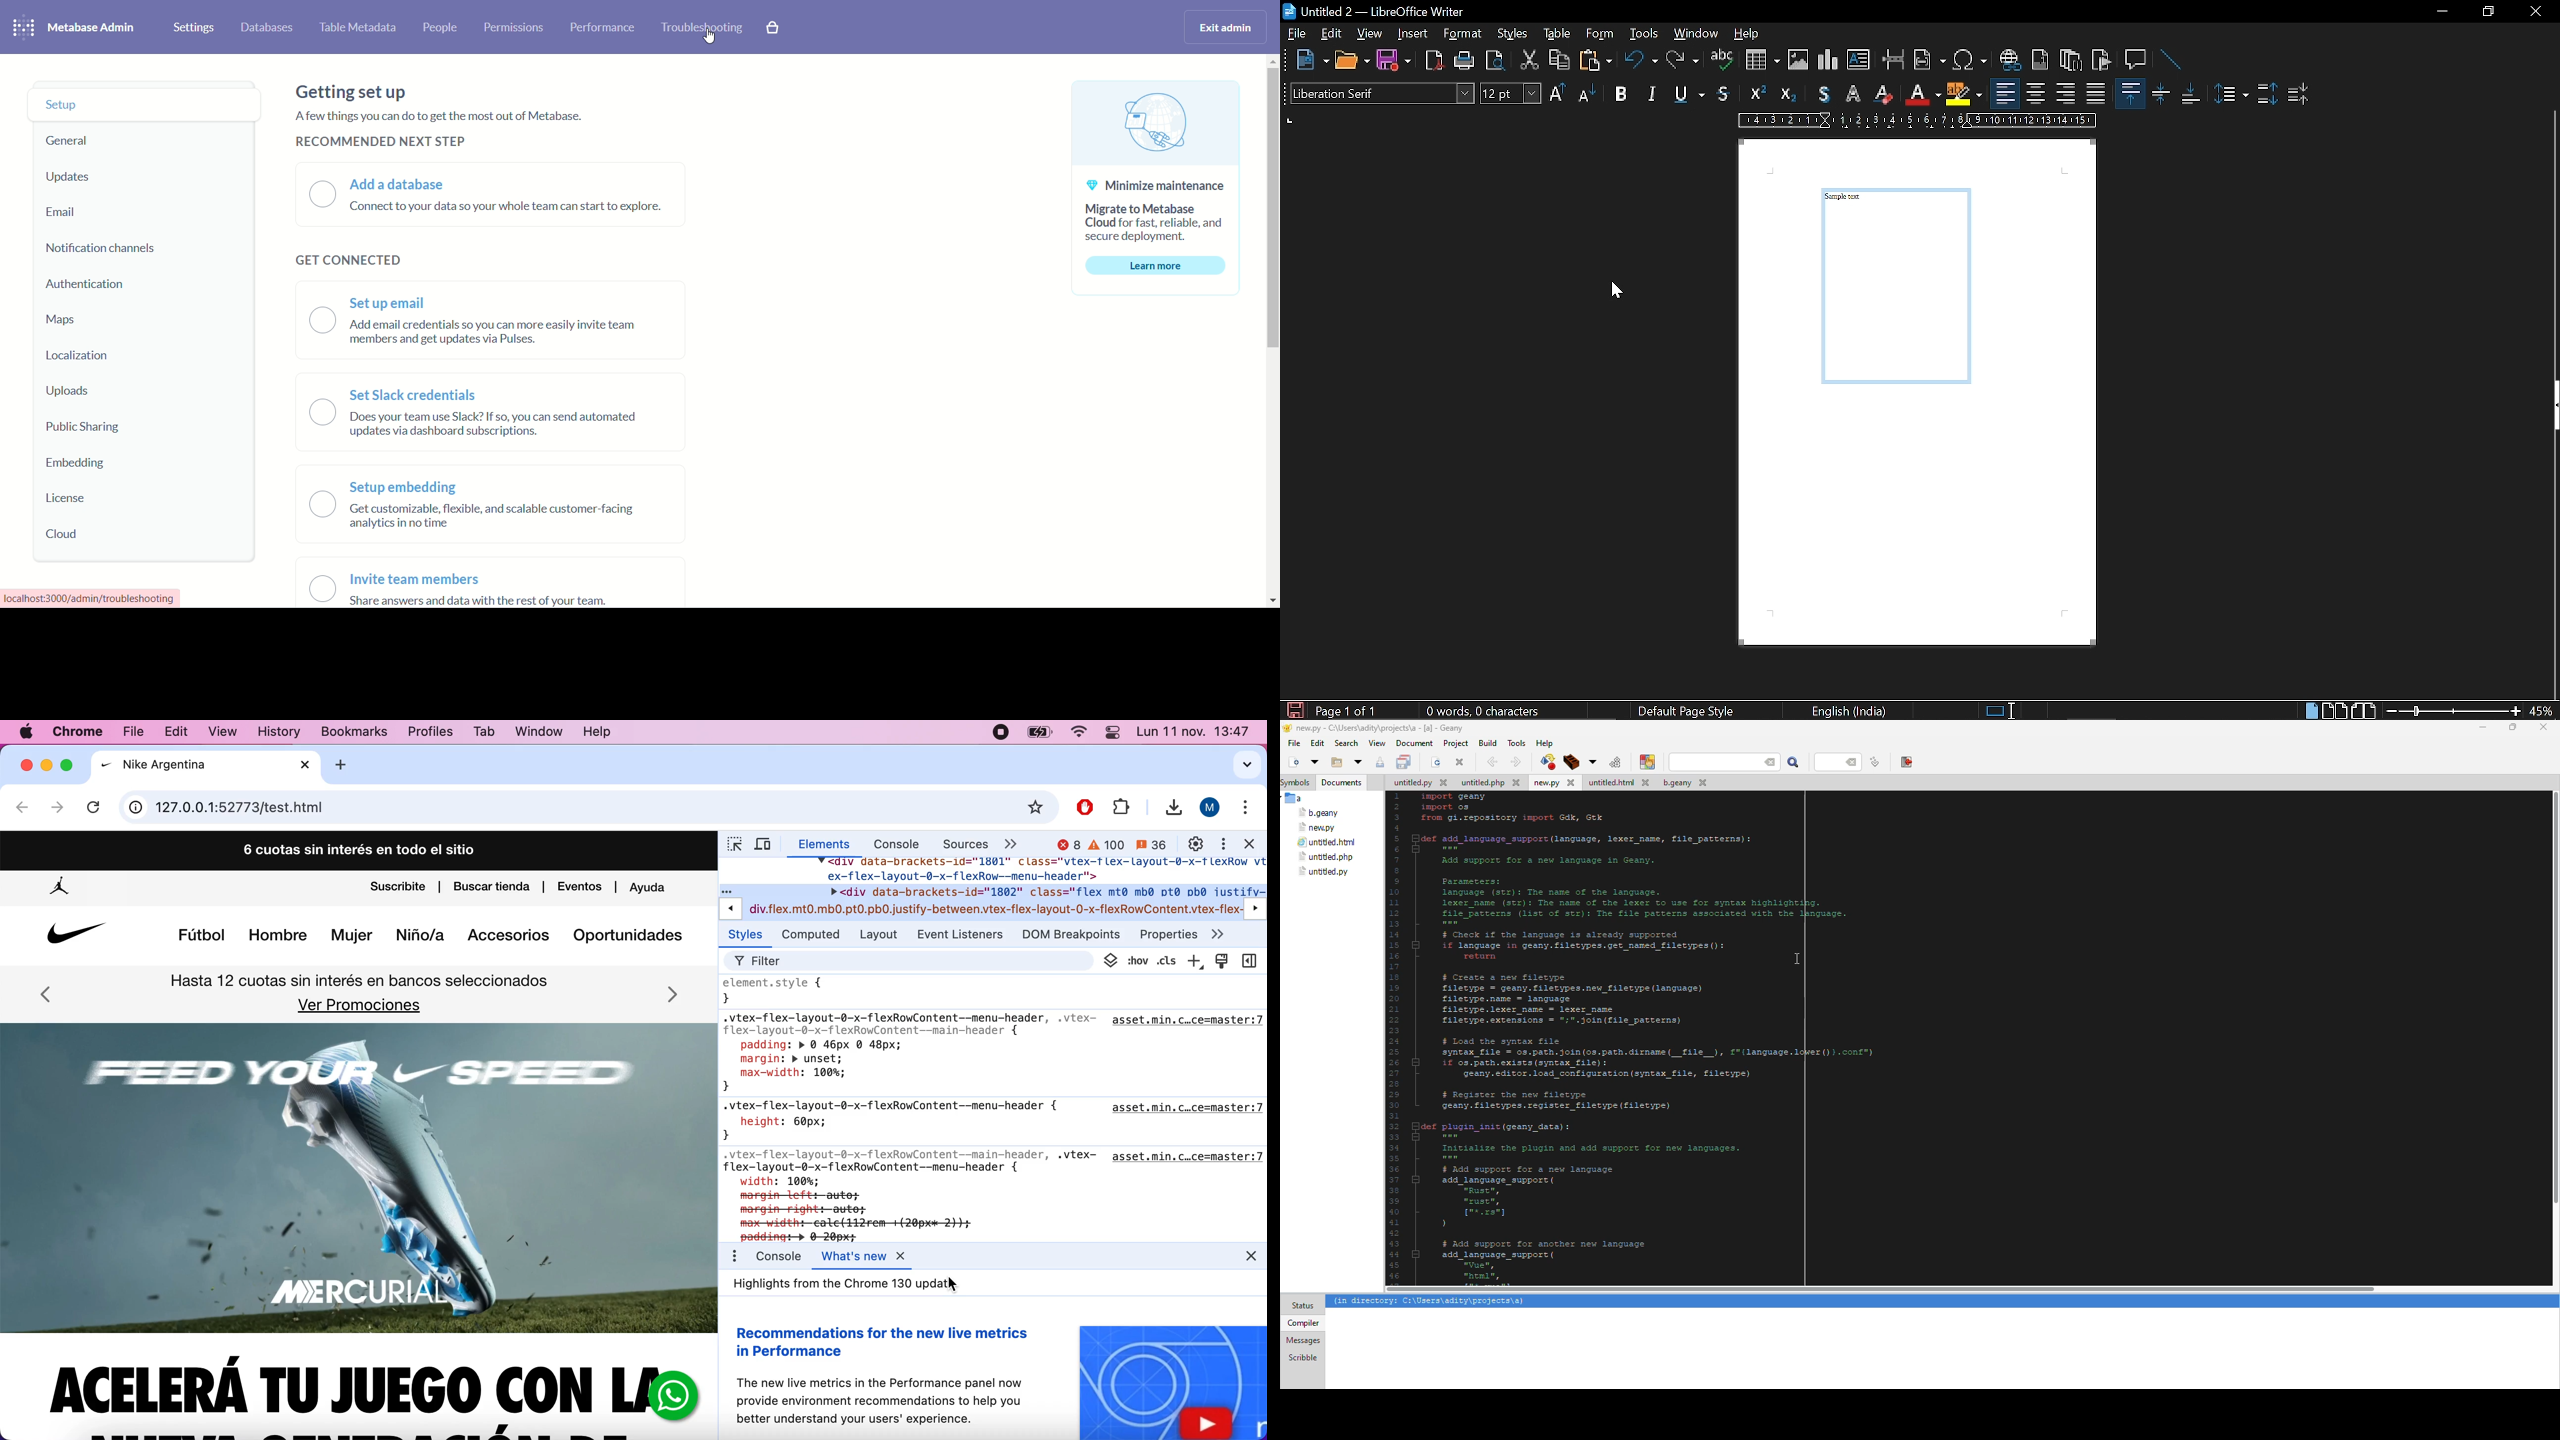 Image resolution: width=2576 pixels, height=1456 pixels. I want to click on Align top, so click(2129, 92).